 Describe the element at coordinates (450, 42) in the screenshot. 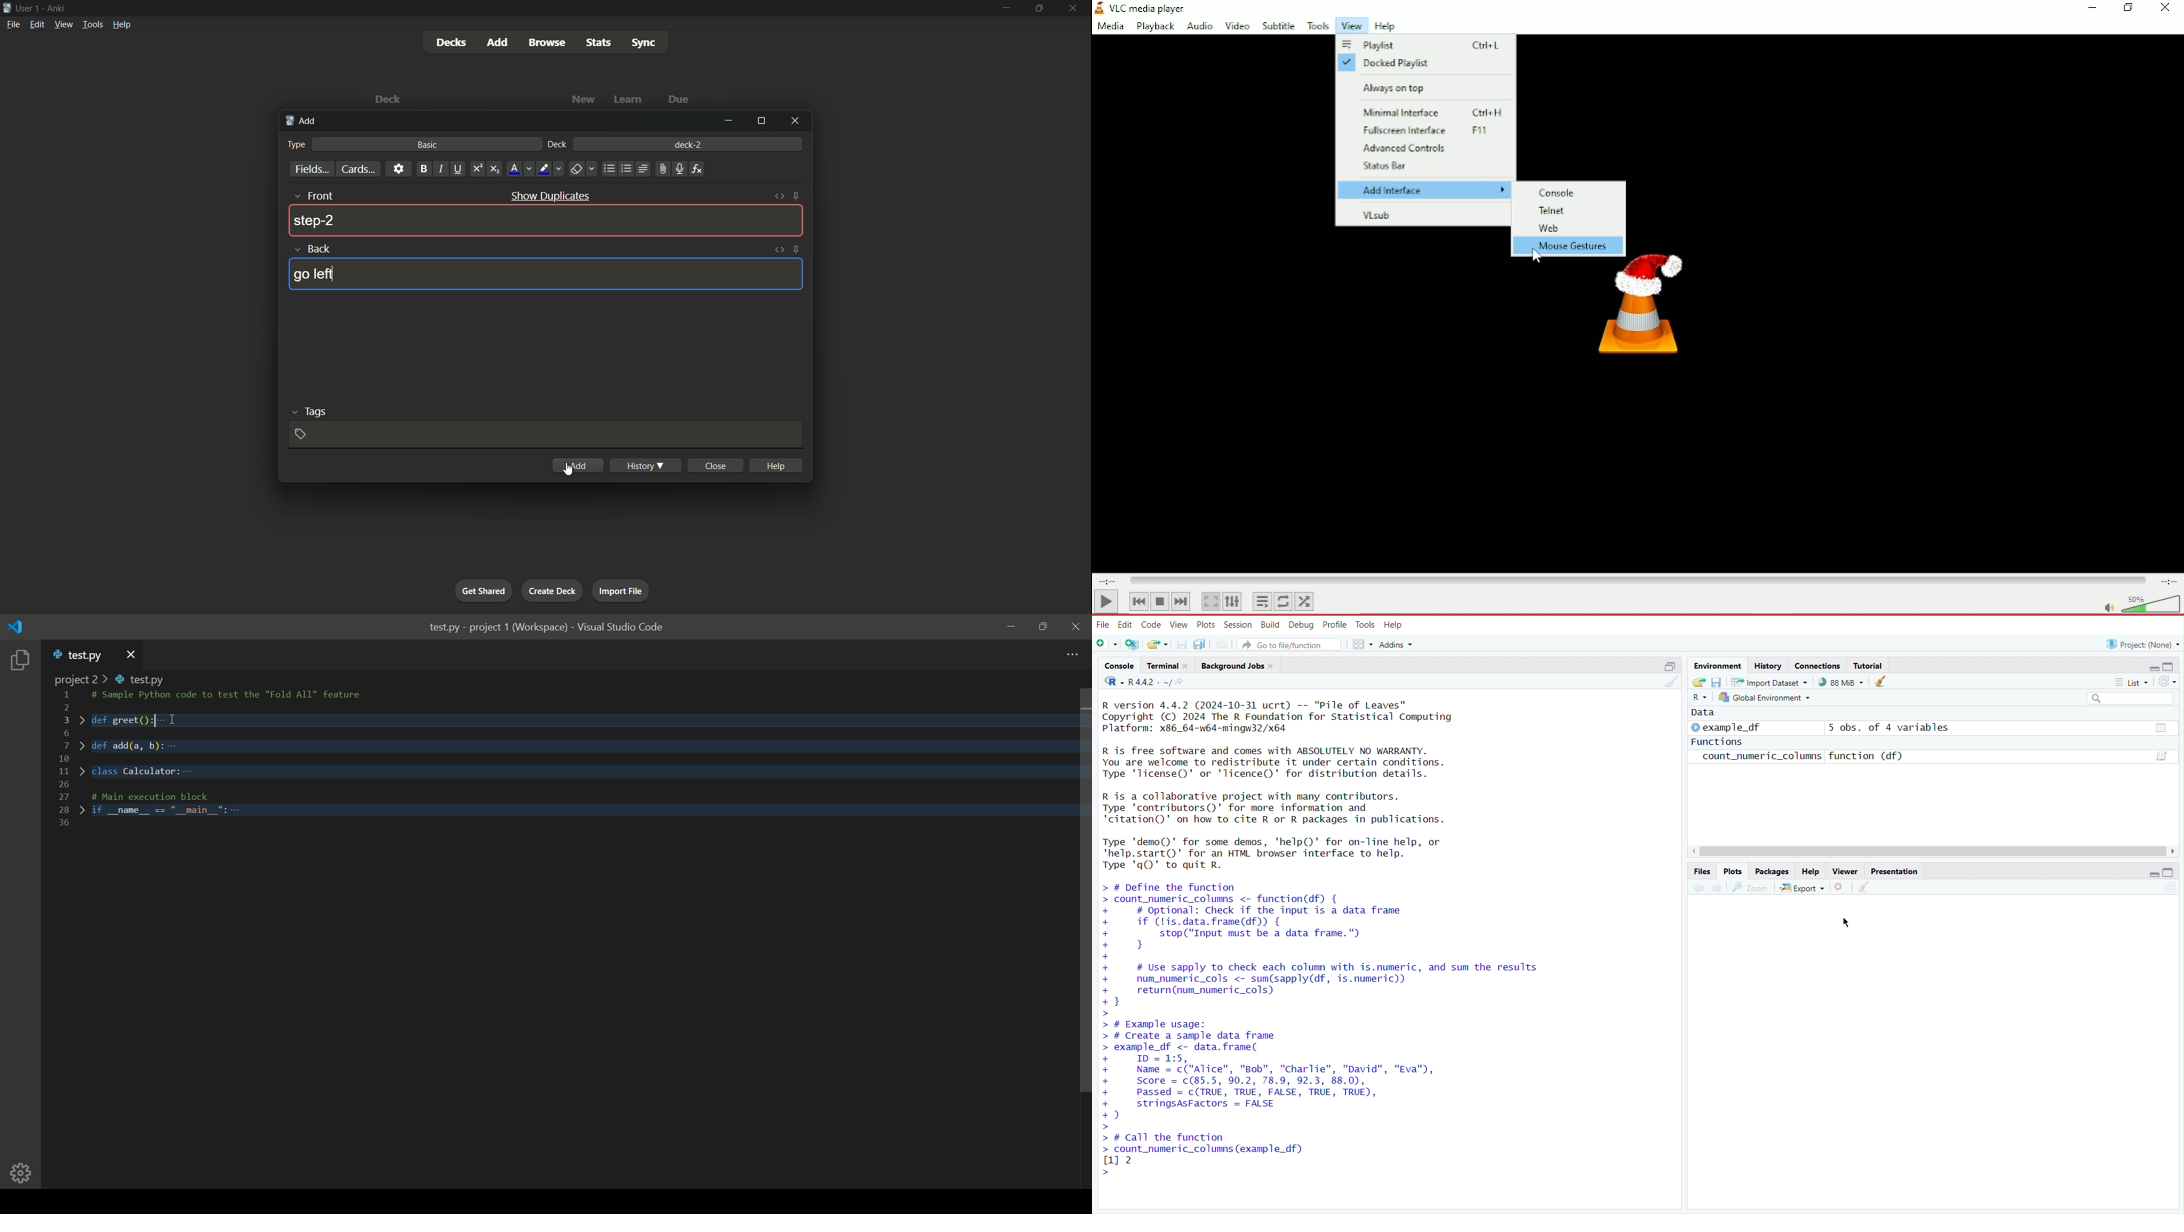

I see `decks` at that location.